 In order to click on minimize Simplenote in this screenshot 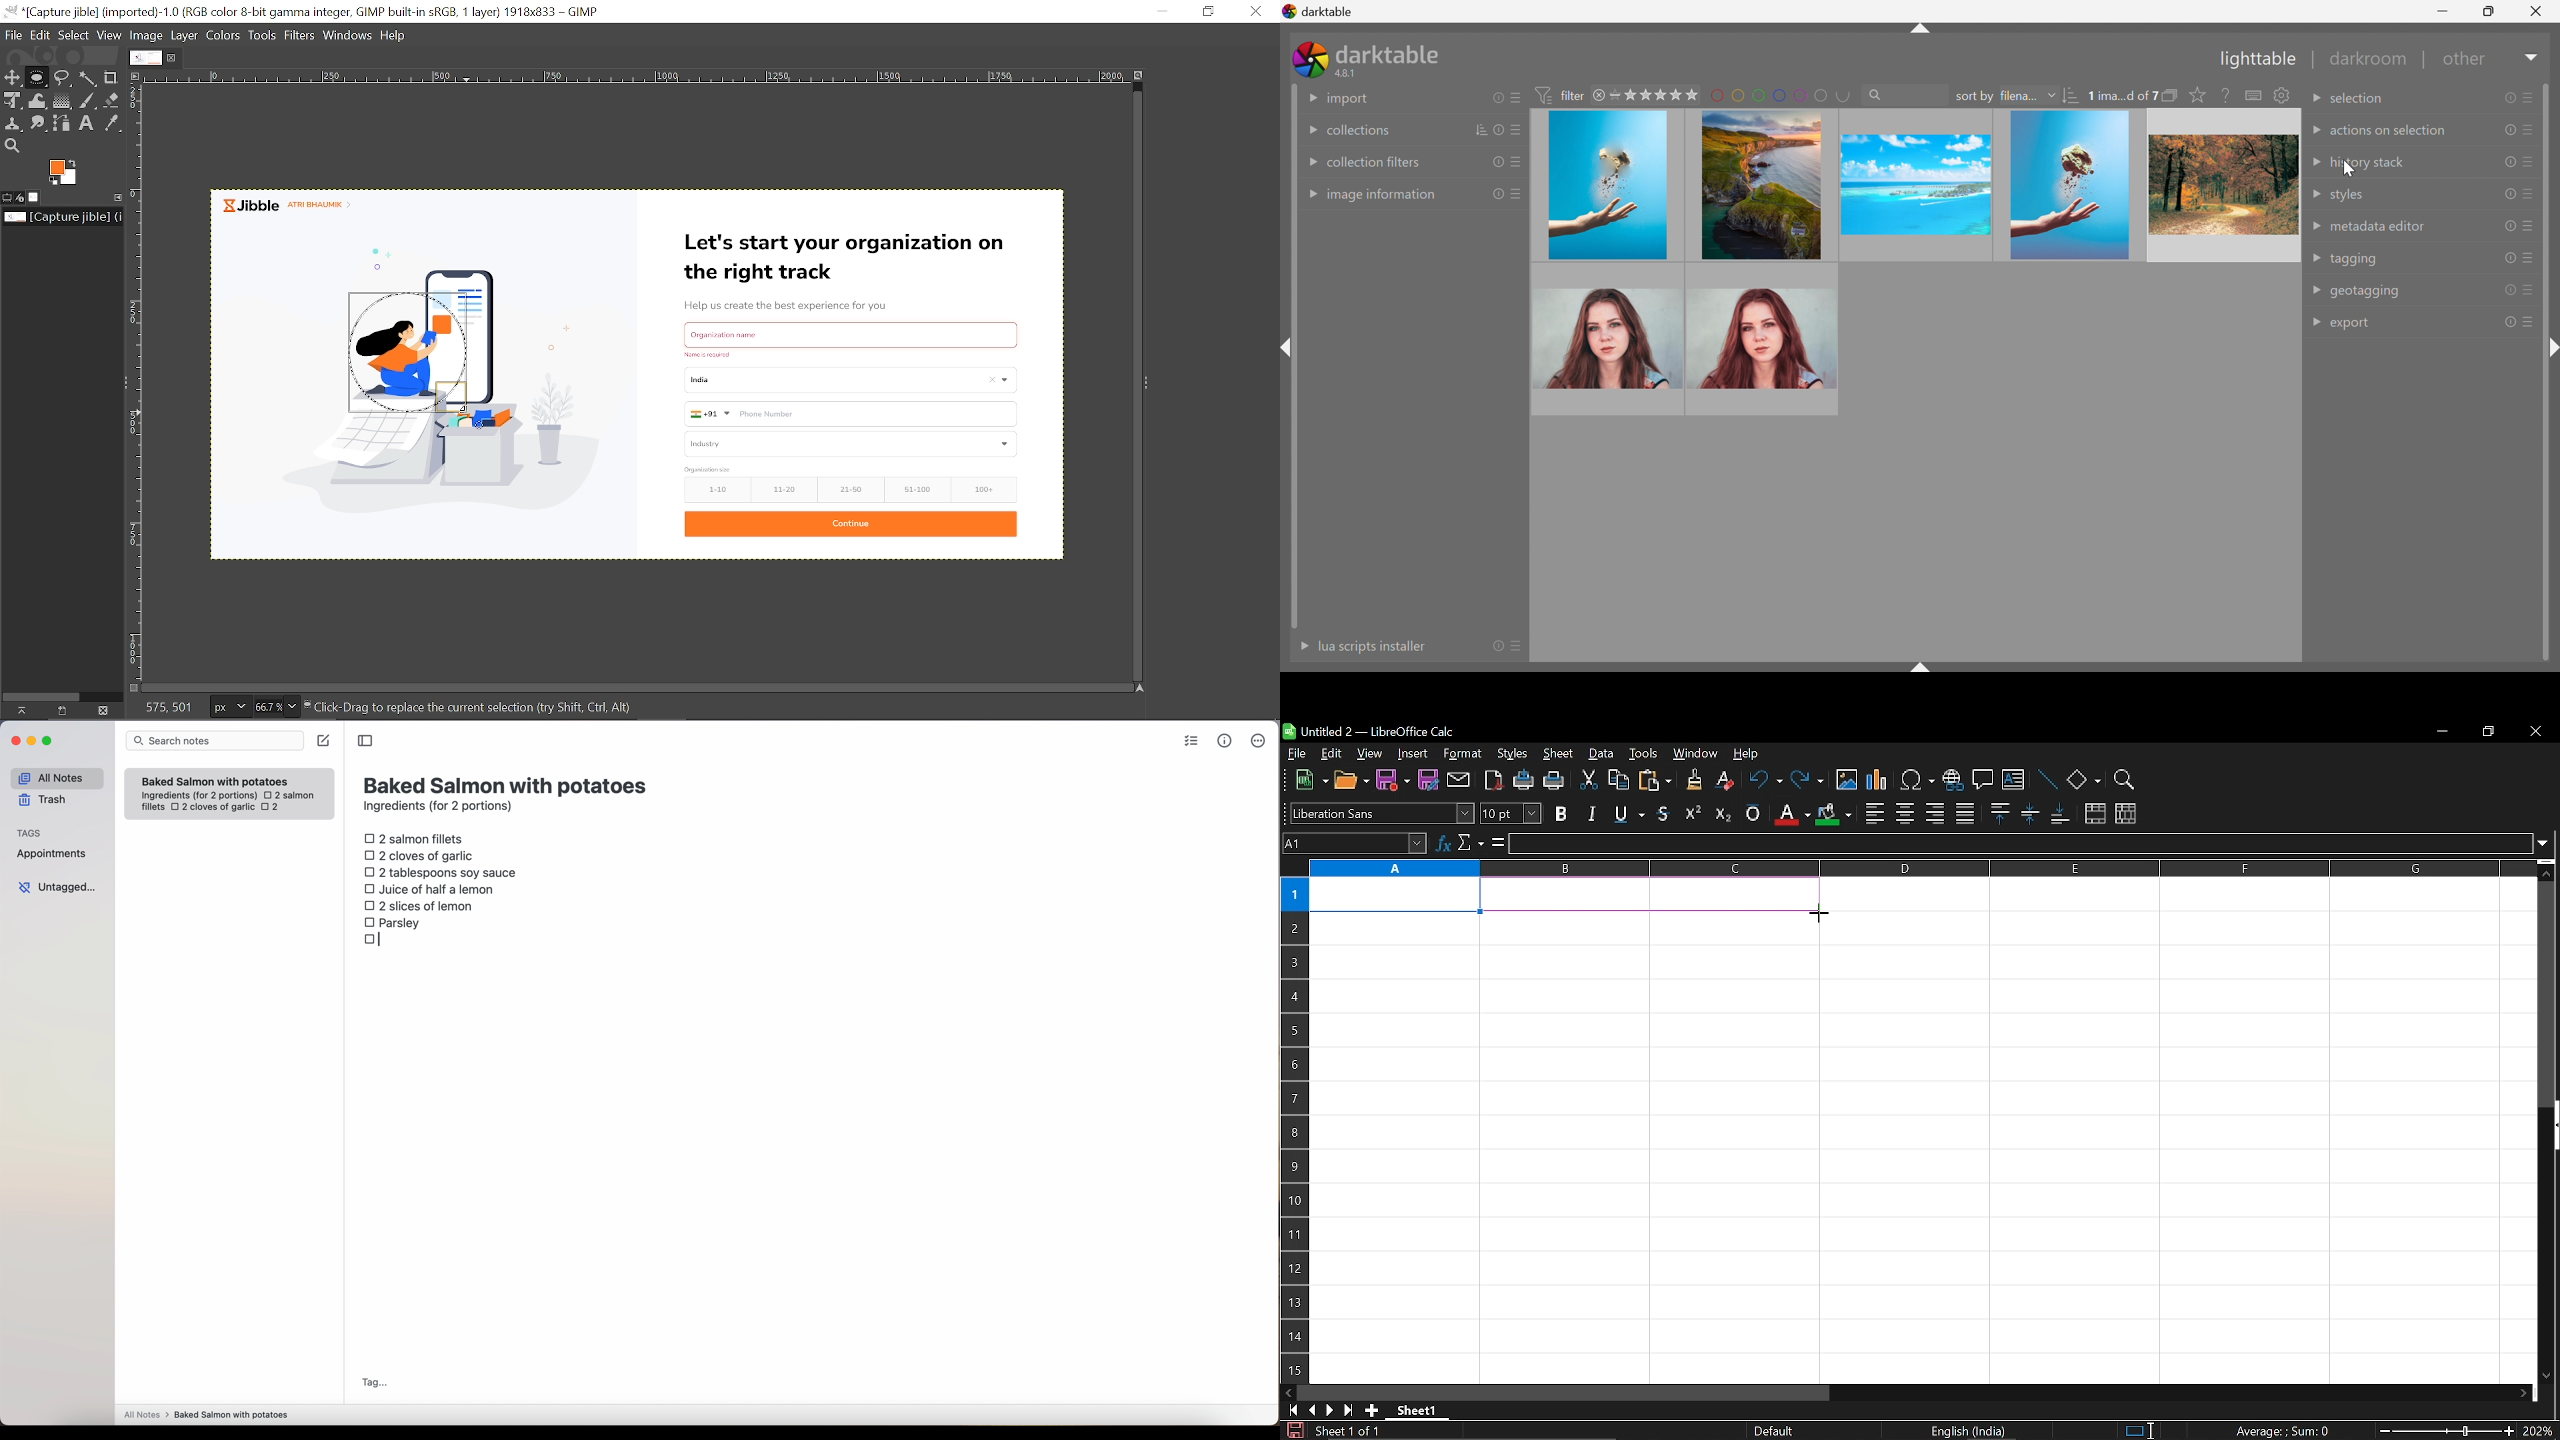, I will do `click(31, 742)`.